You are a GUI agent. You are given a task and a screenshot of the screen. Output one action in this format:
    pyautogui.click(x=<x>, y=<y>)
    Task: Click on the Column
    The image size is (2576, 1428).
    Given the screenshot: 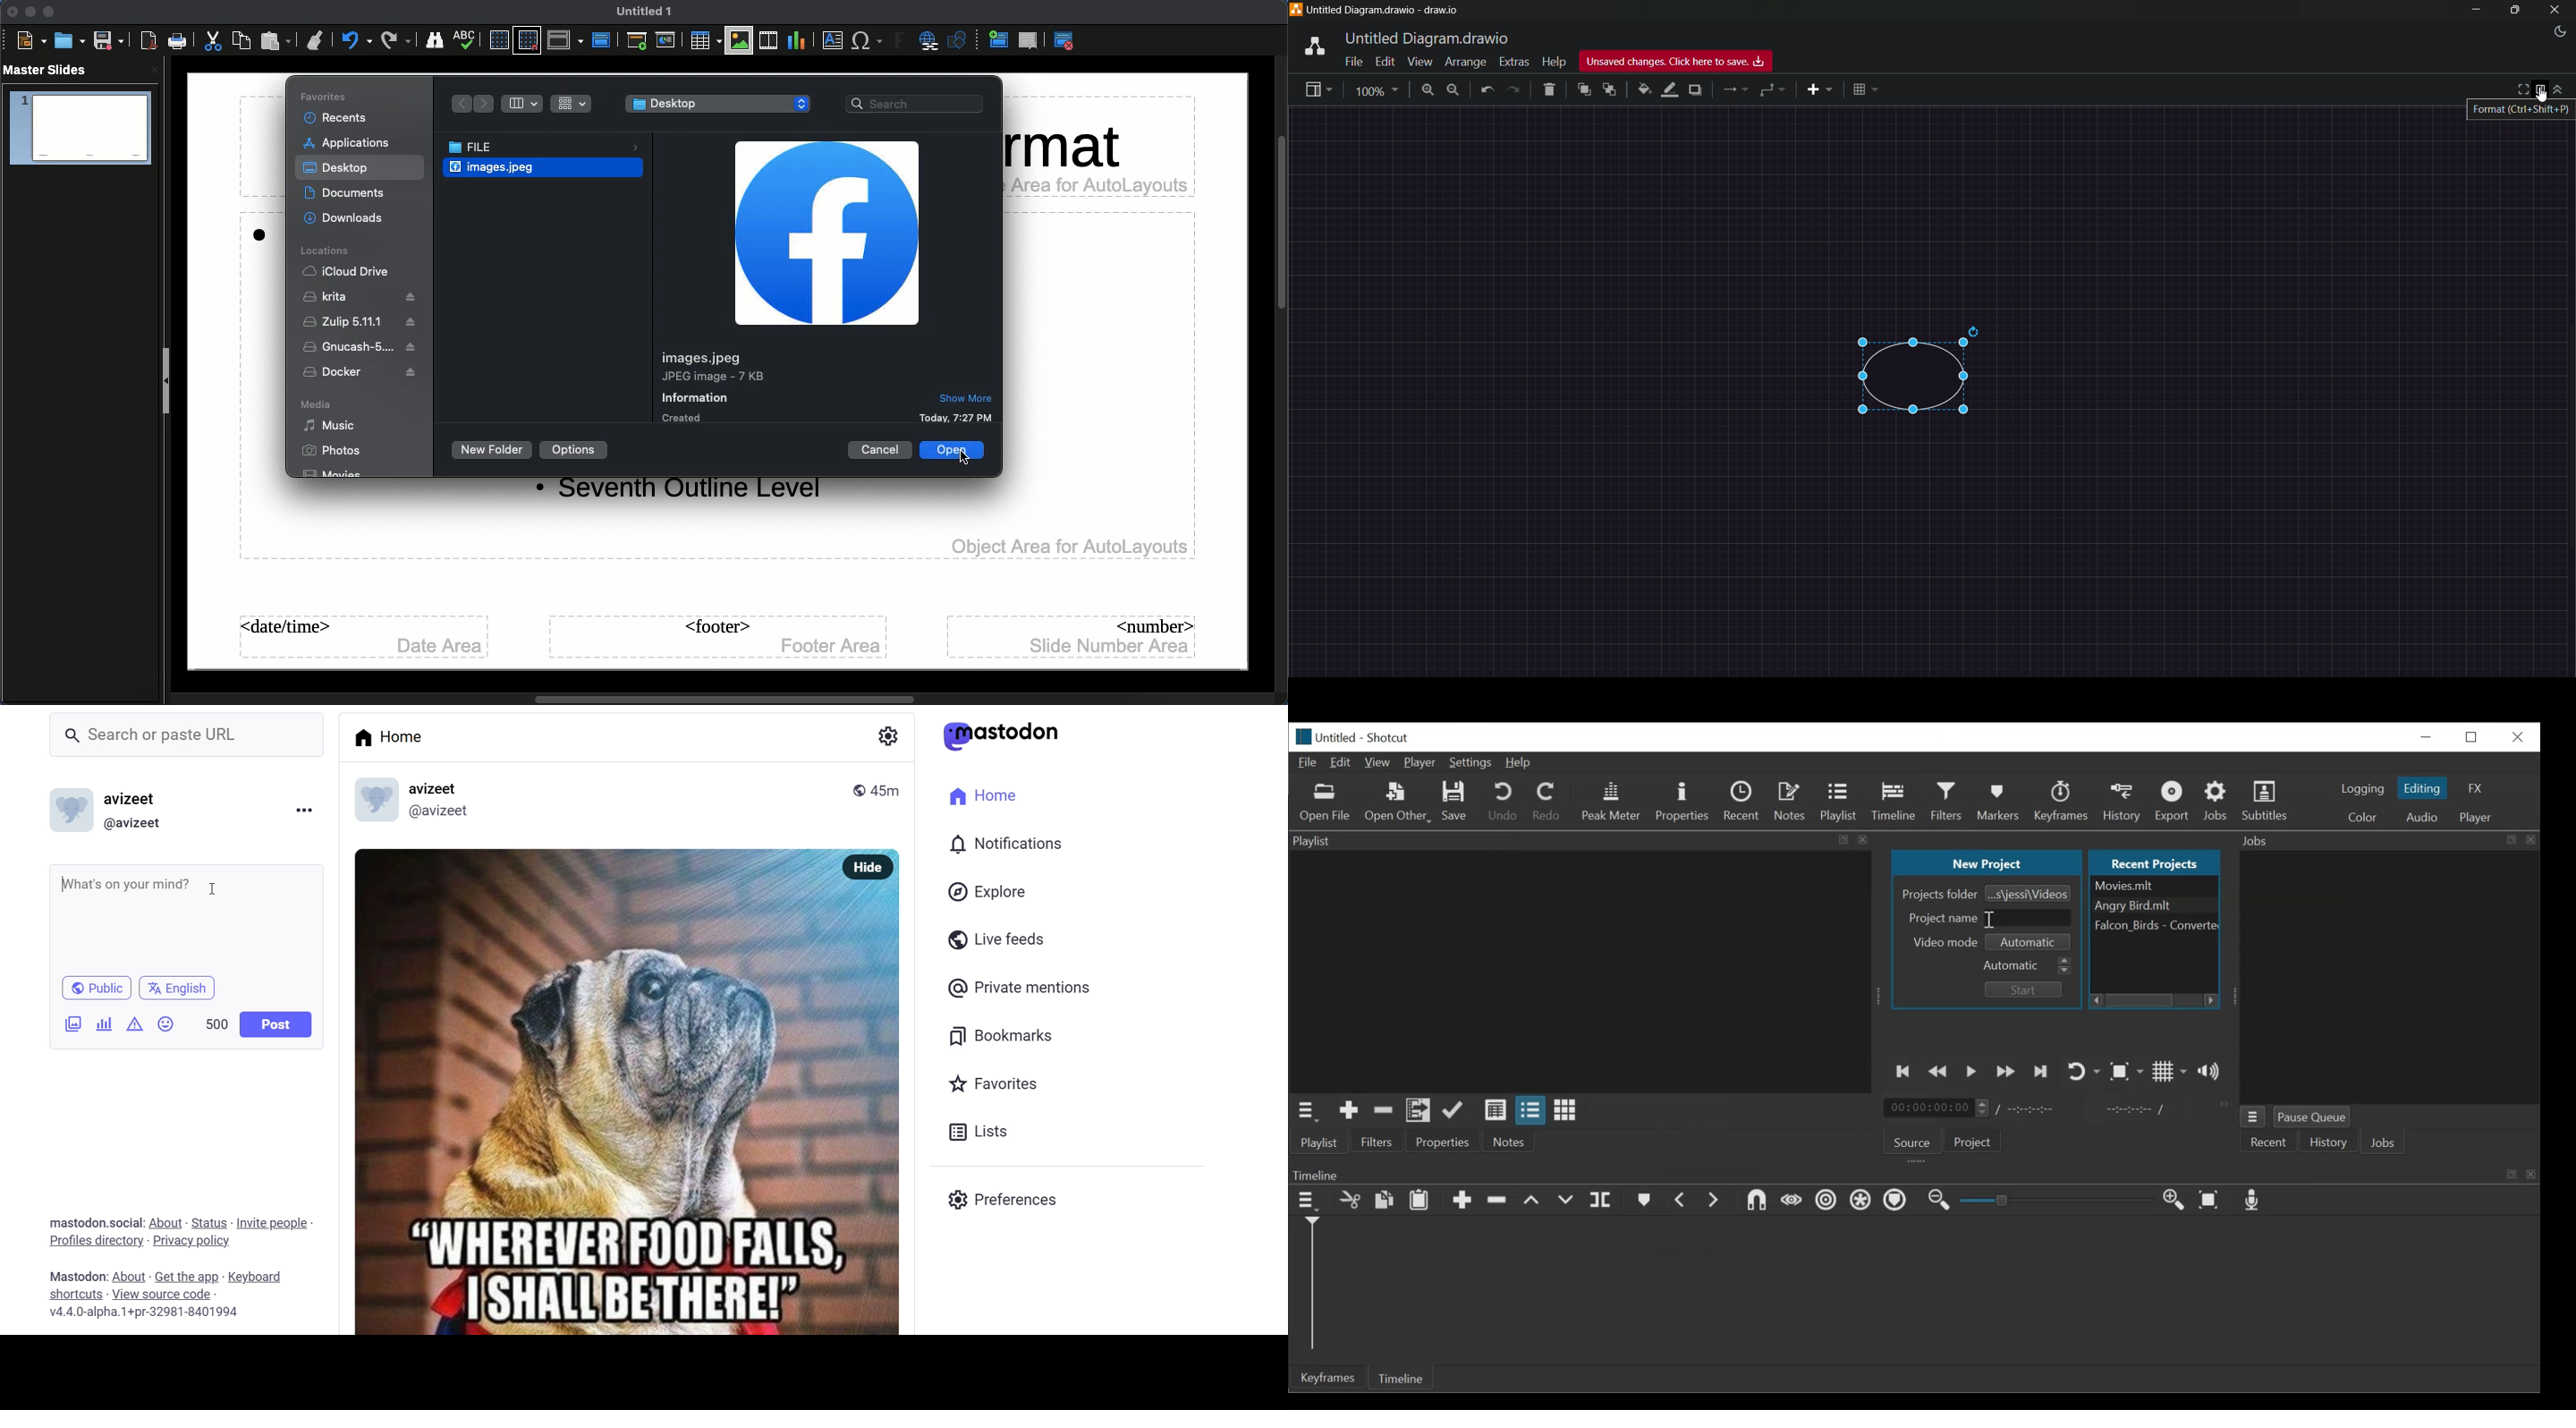 What is the action you would take?
    pyautogui.click(x=524, y=104)
    